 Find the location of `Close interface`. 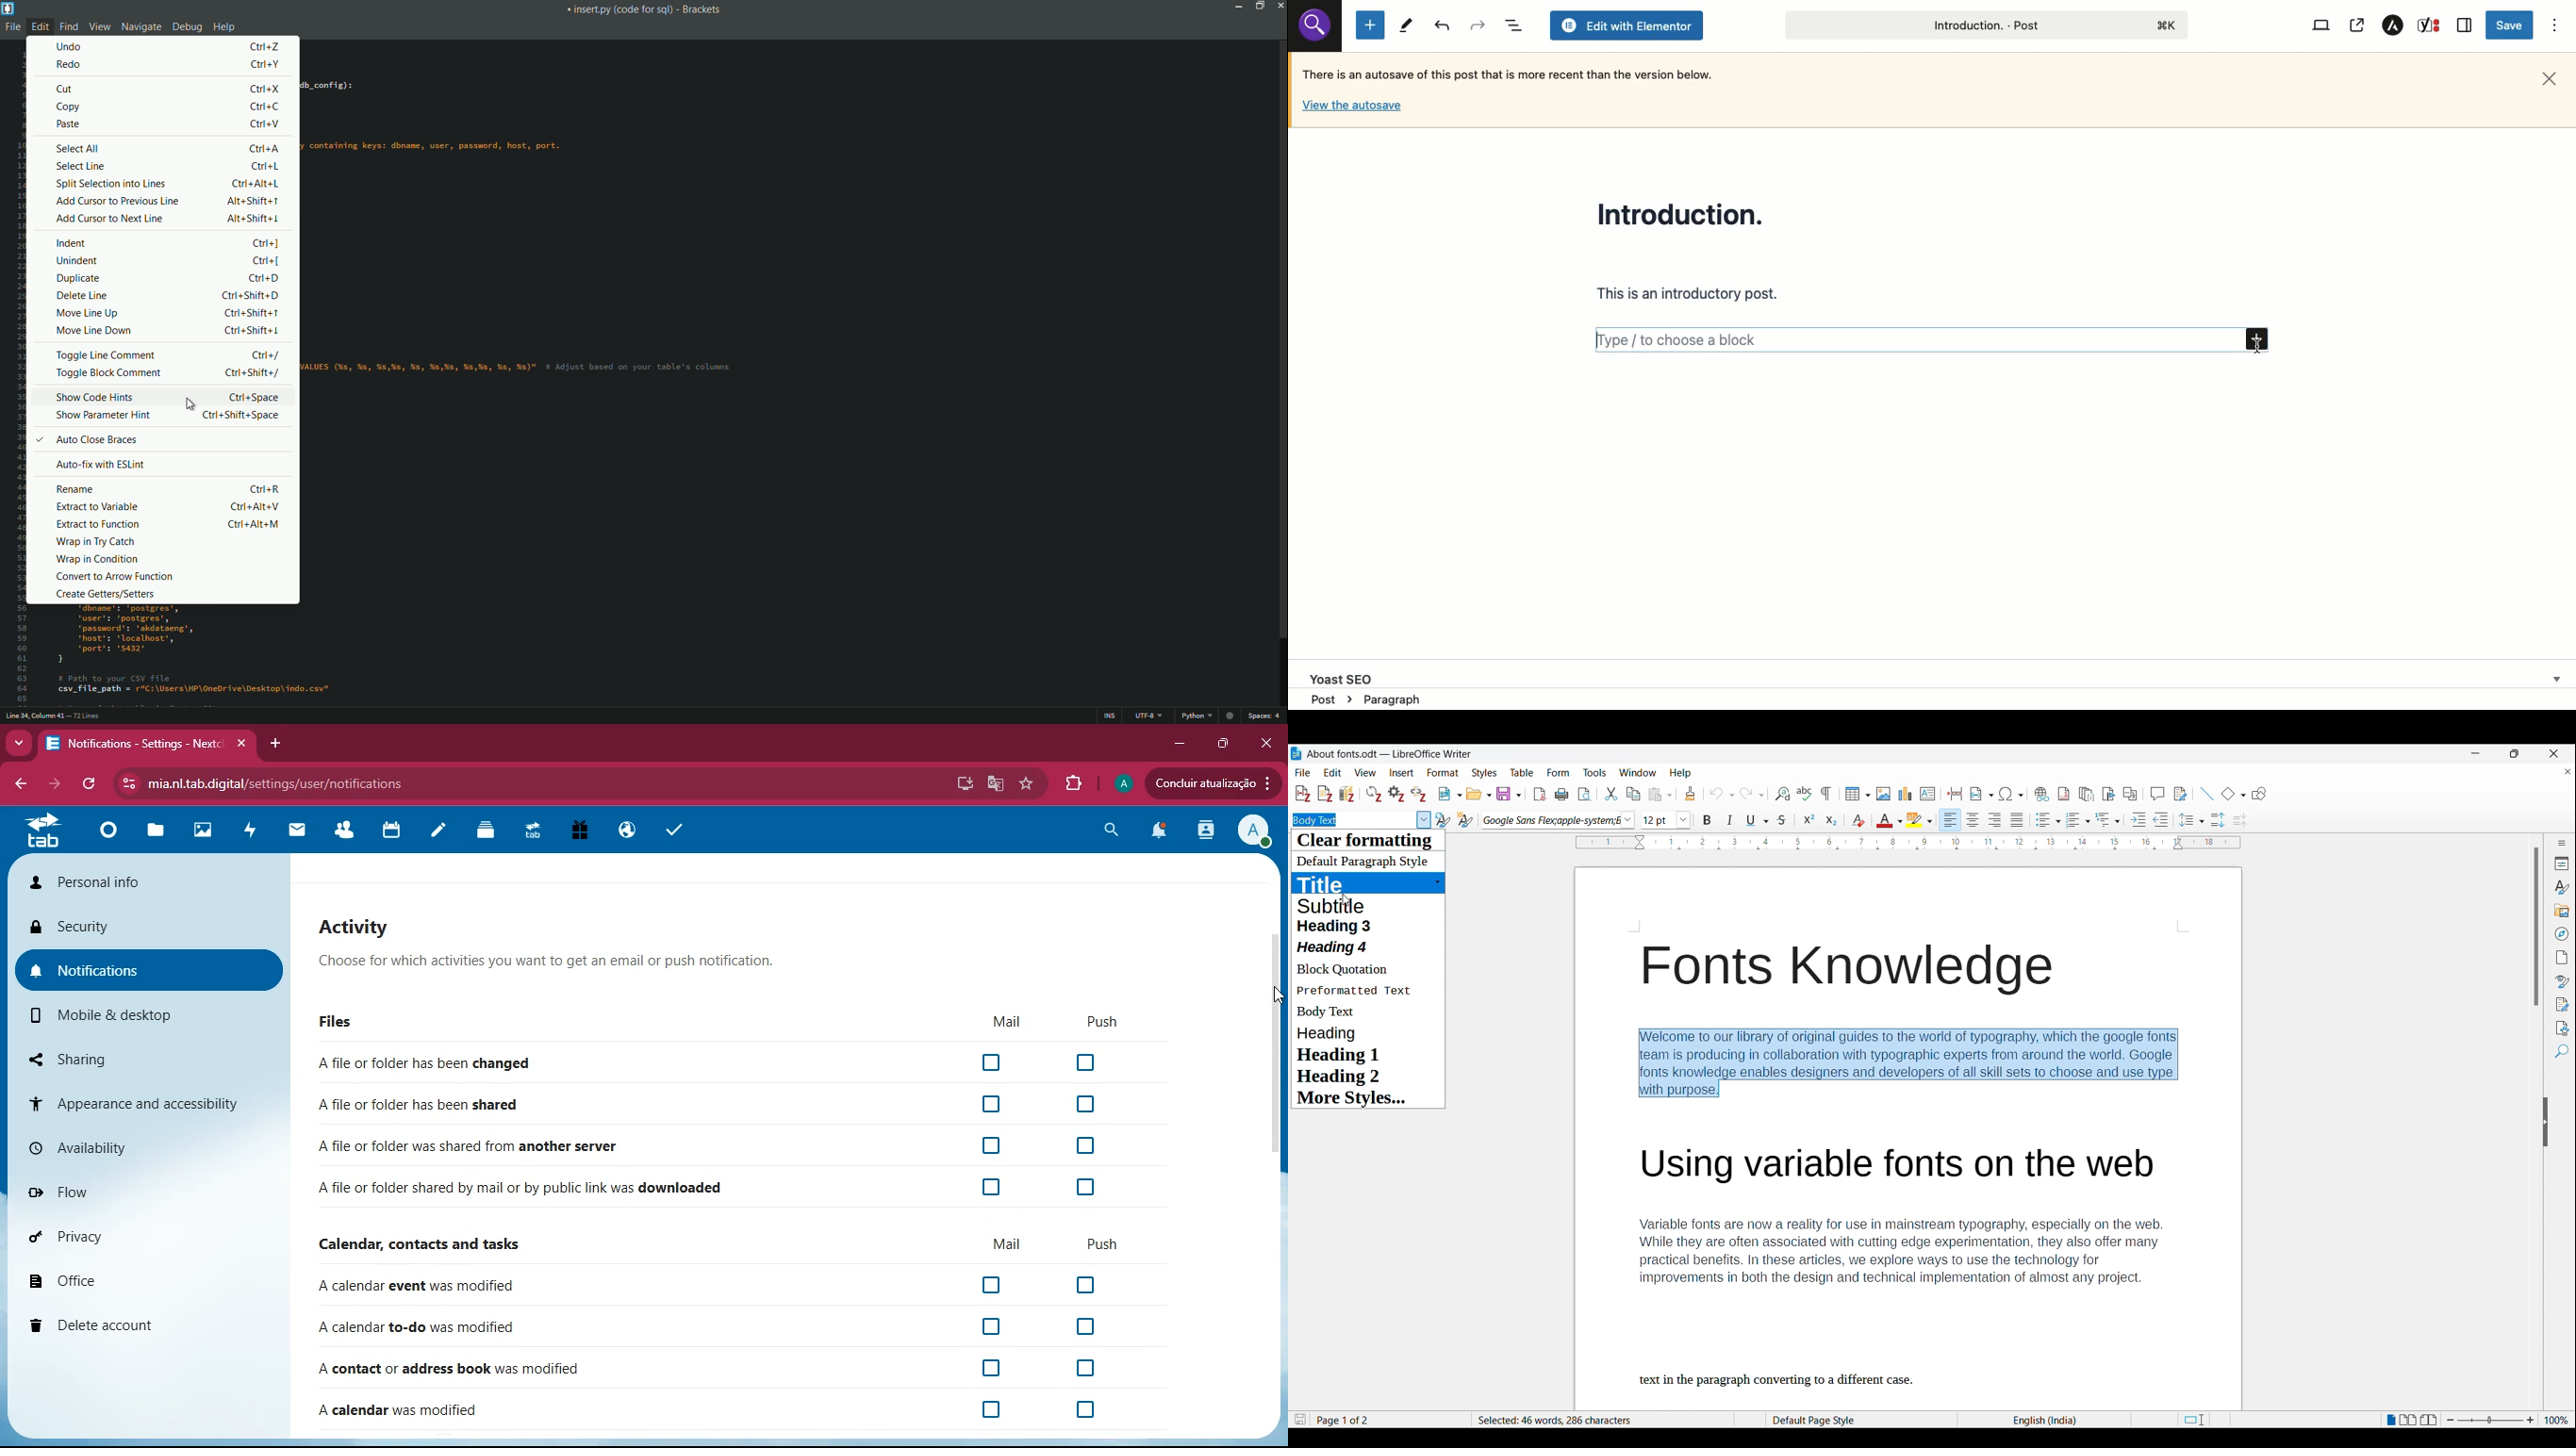

Close interface is located at coordinates (2554, 753).